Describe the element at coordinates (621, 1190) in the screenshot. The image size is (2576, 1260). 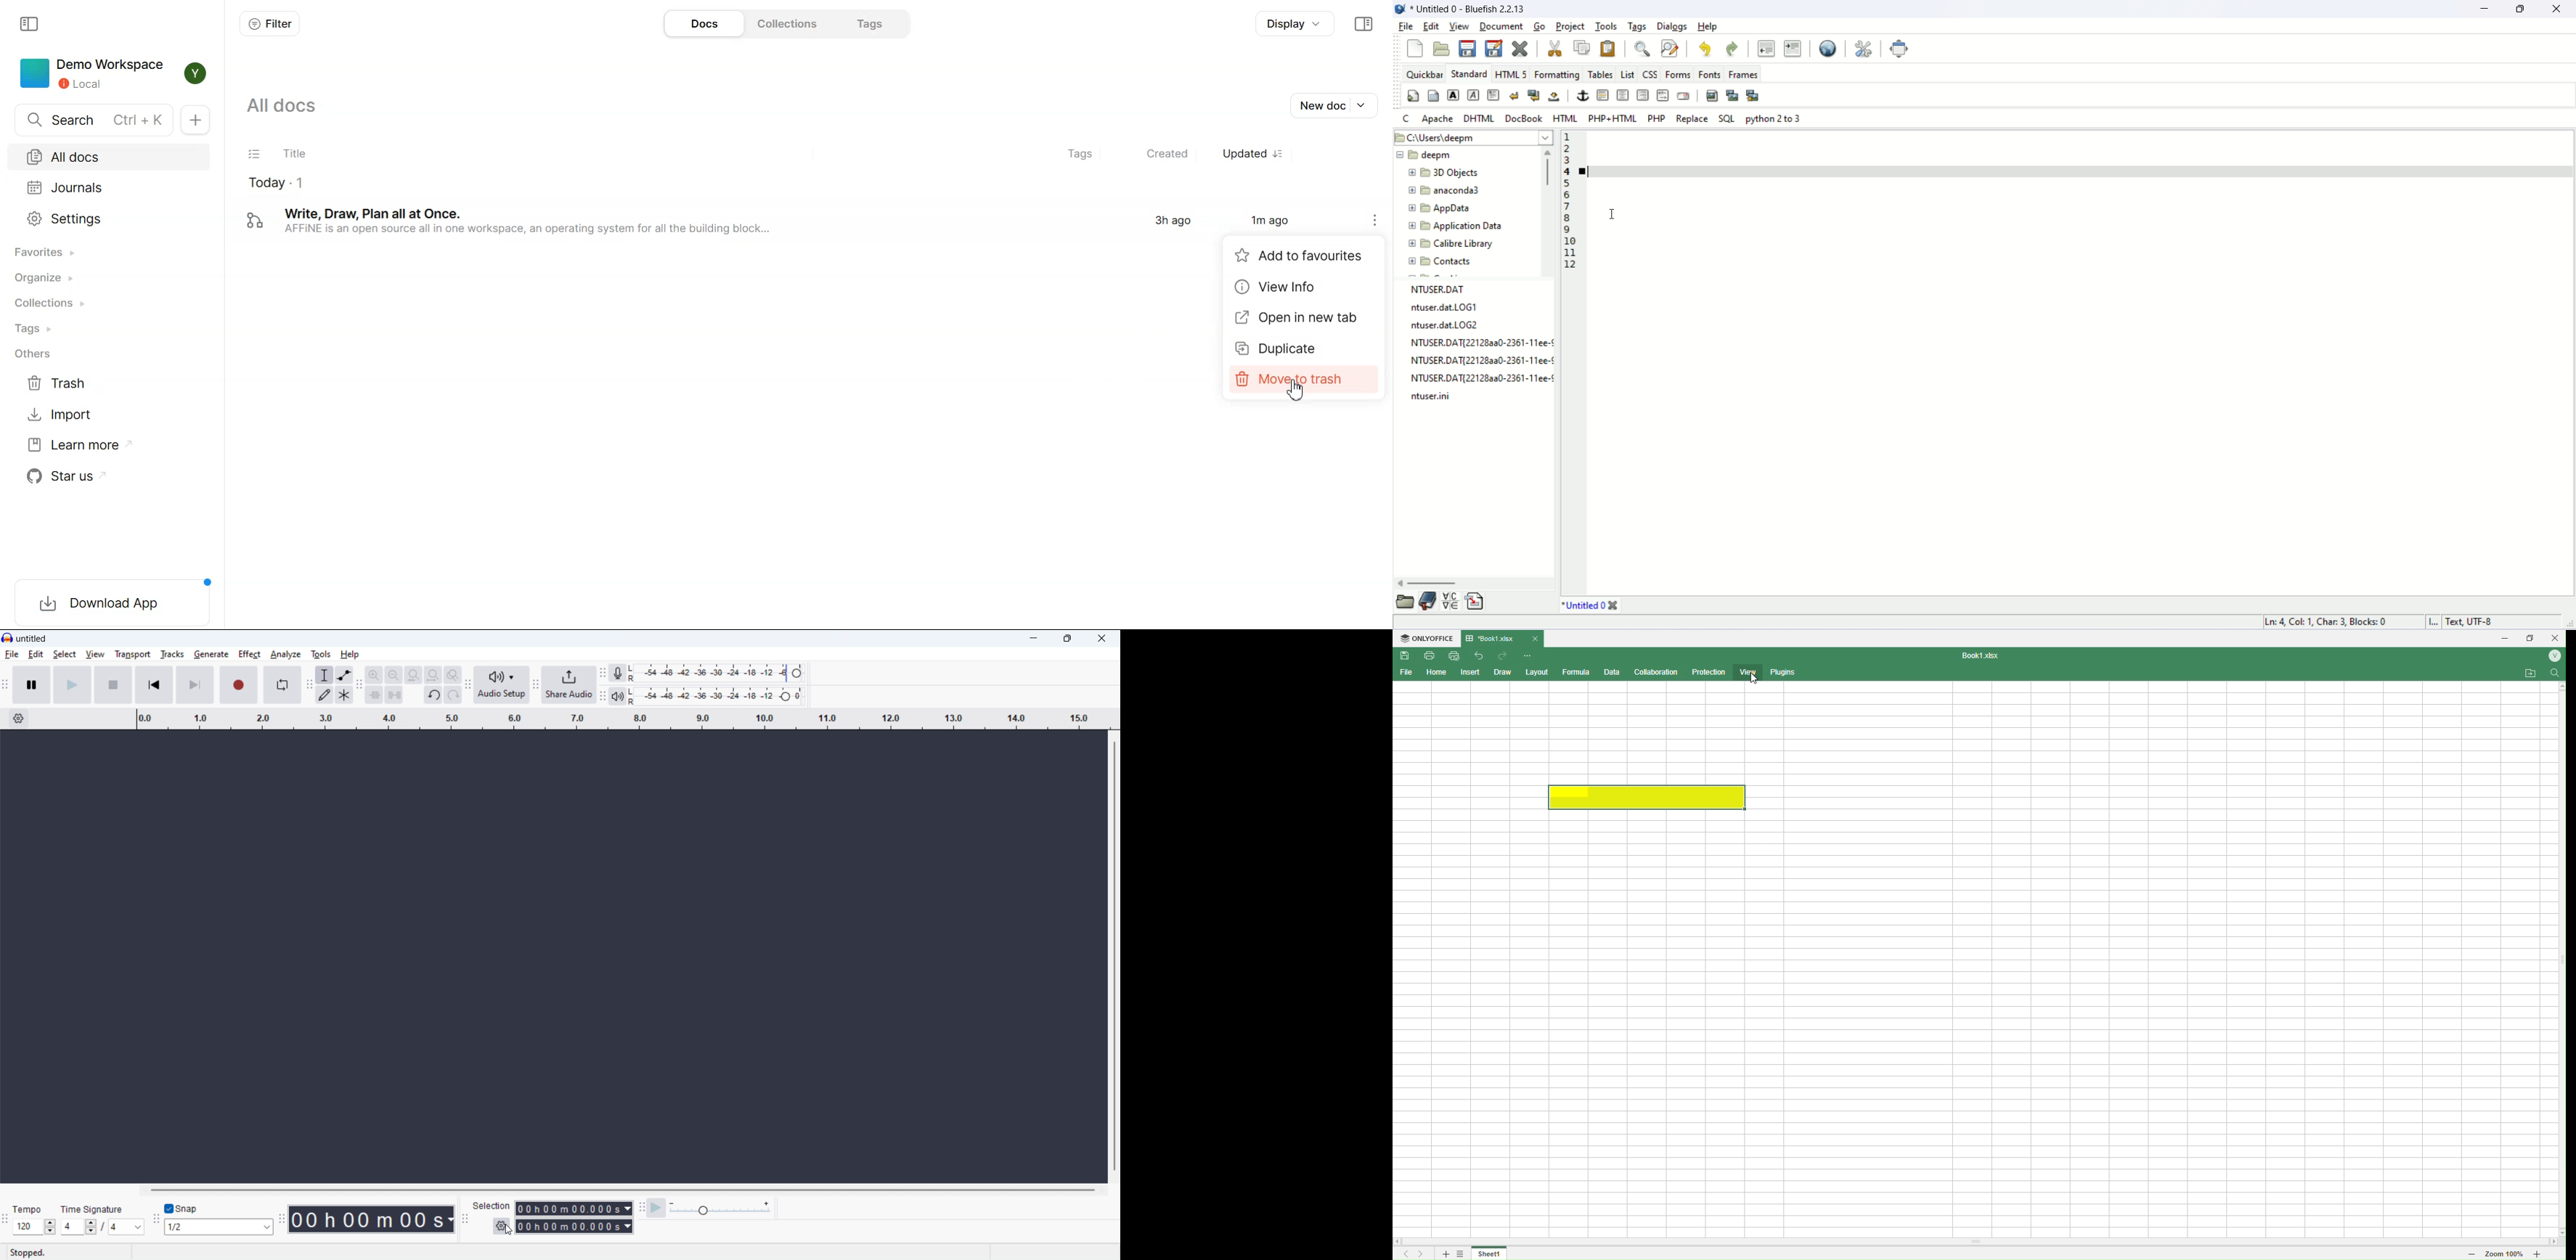
I see `horizontal scrollbar` at that location.